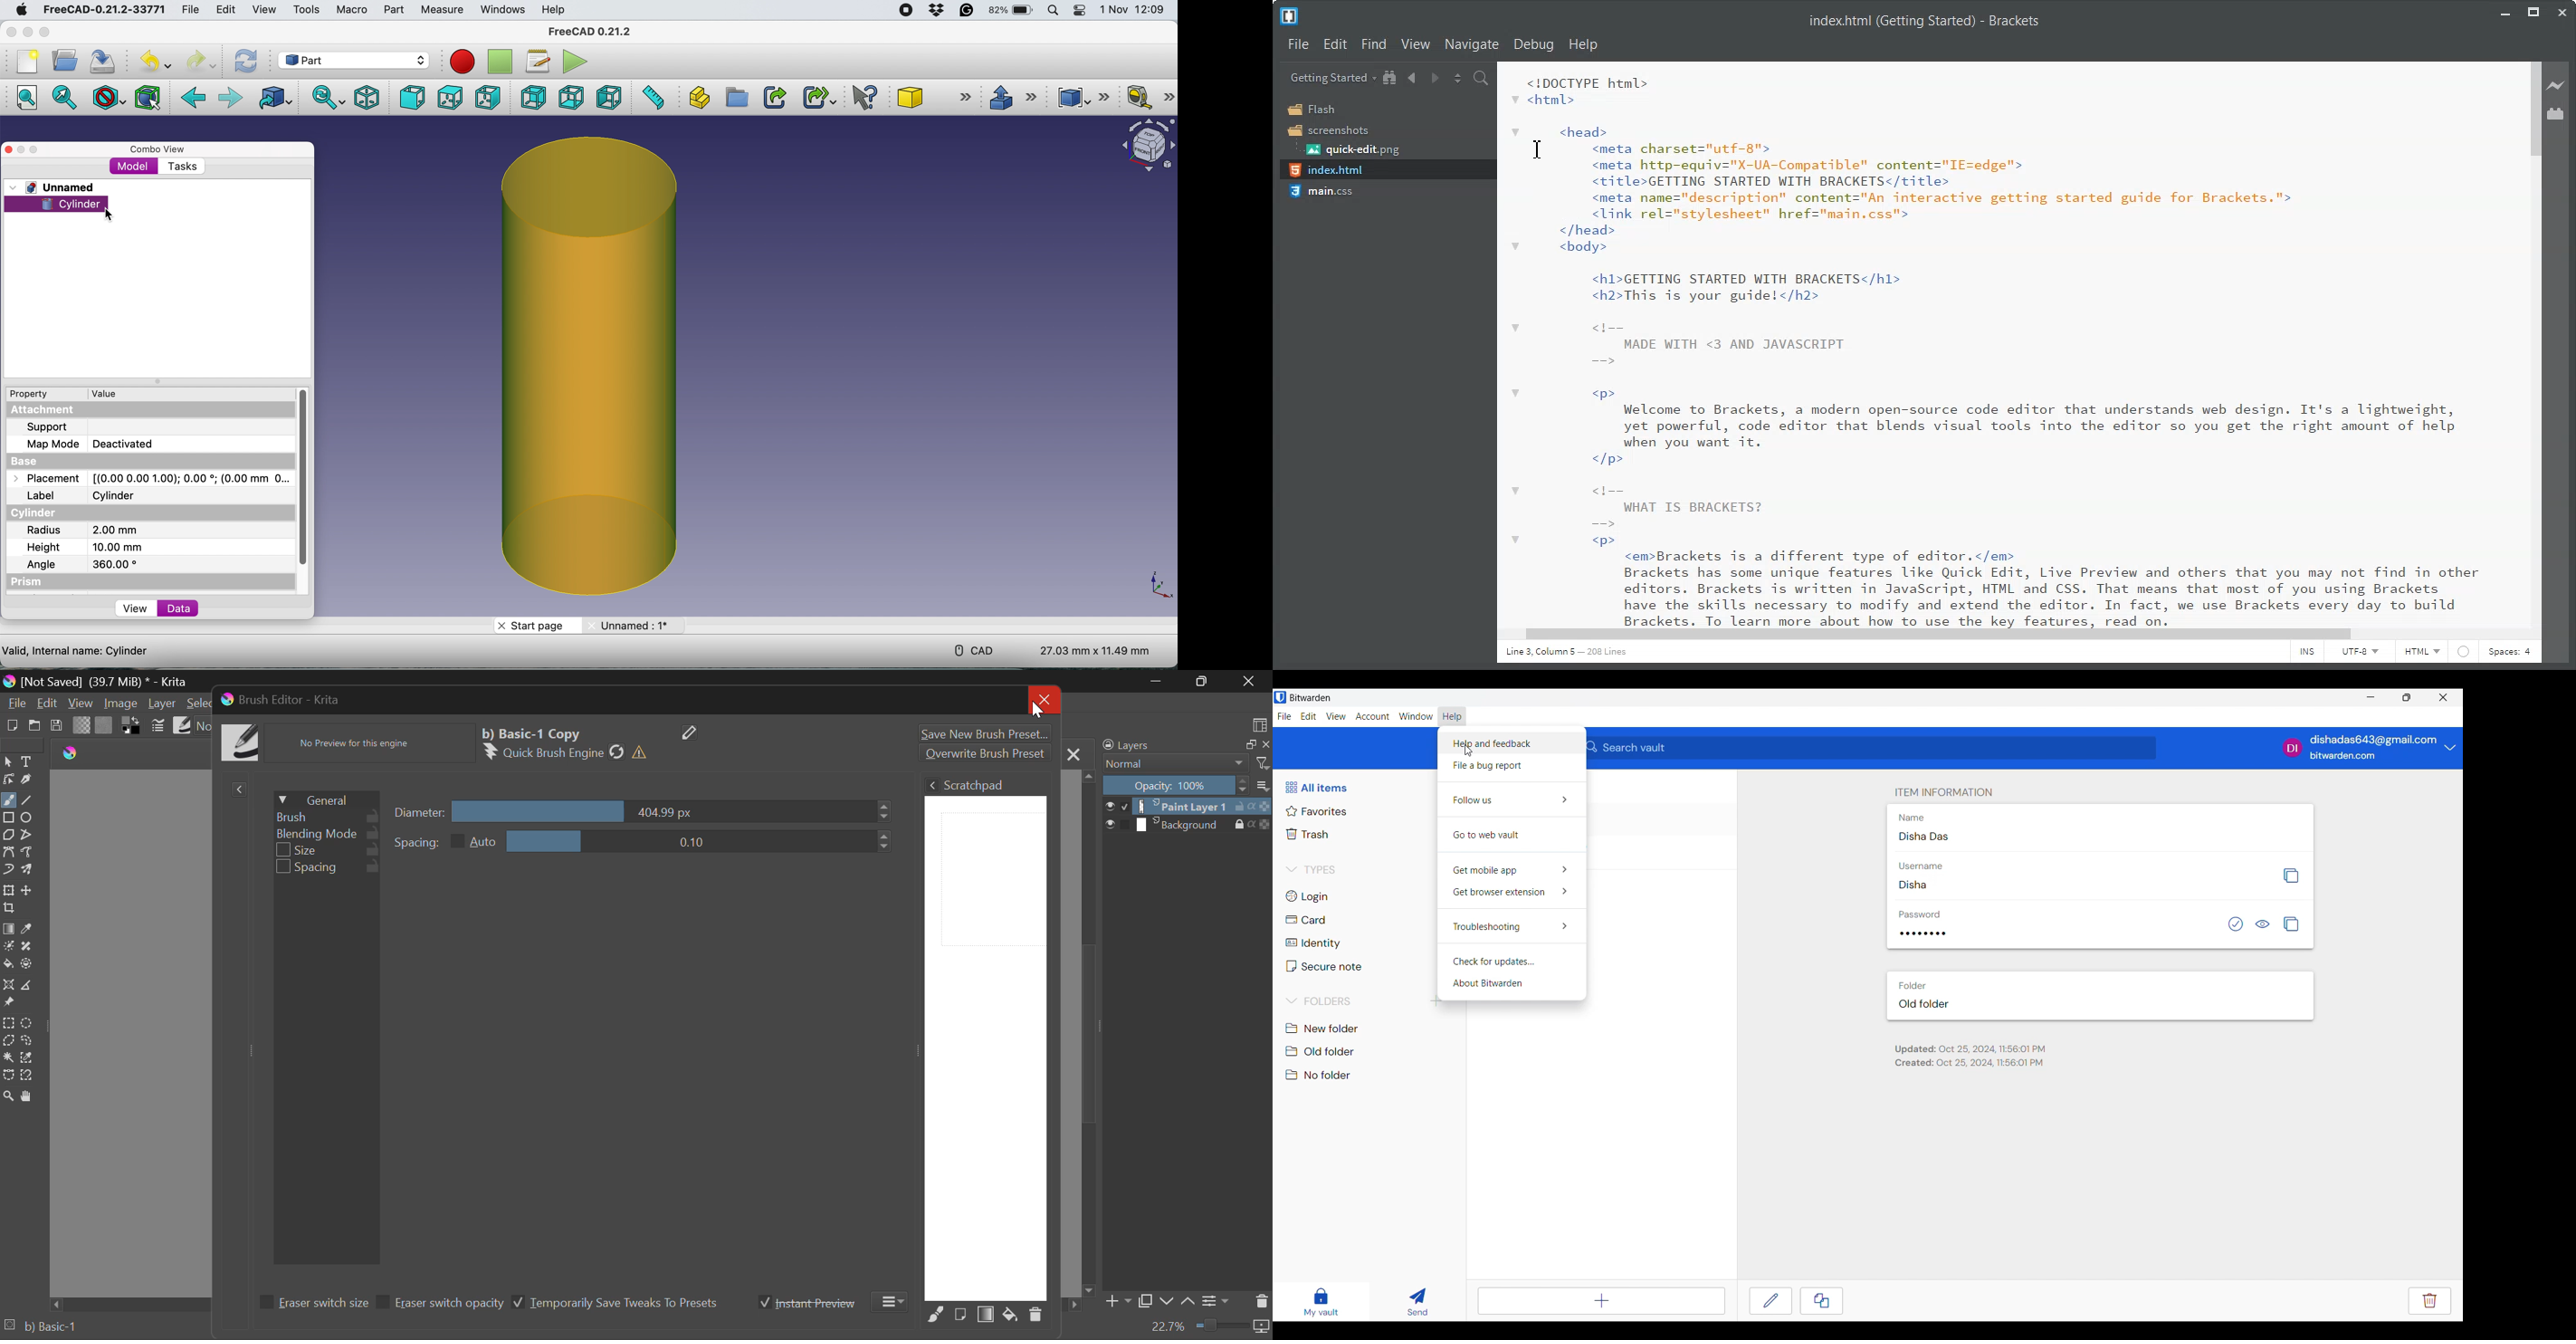 Image resolution: width=2576 pixels, height=1344 pixels. What do you see at coordinates (461, 61) in the screenshot?
I see `record macros` at bounding box center [461, 61].